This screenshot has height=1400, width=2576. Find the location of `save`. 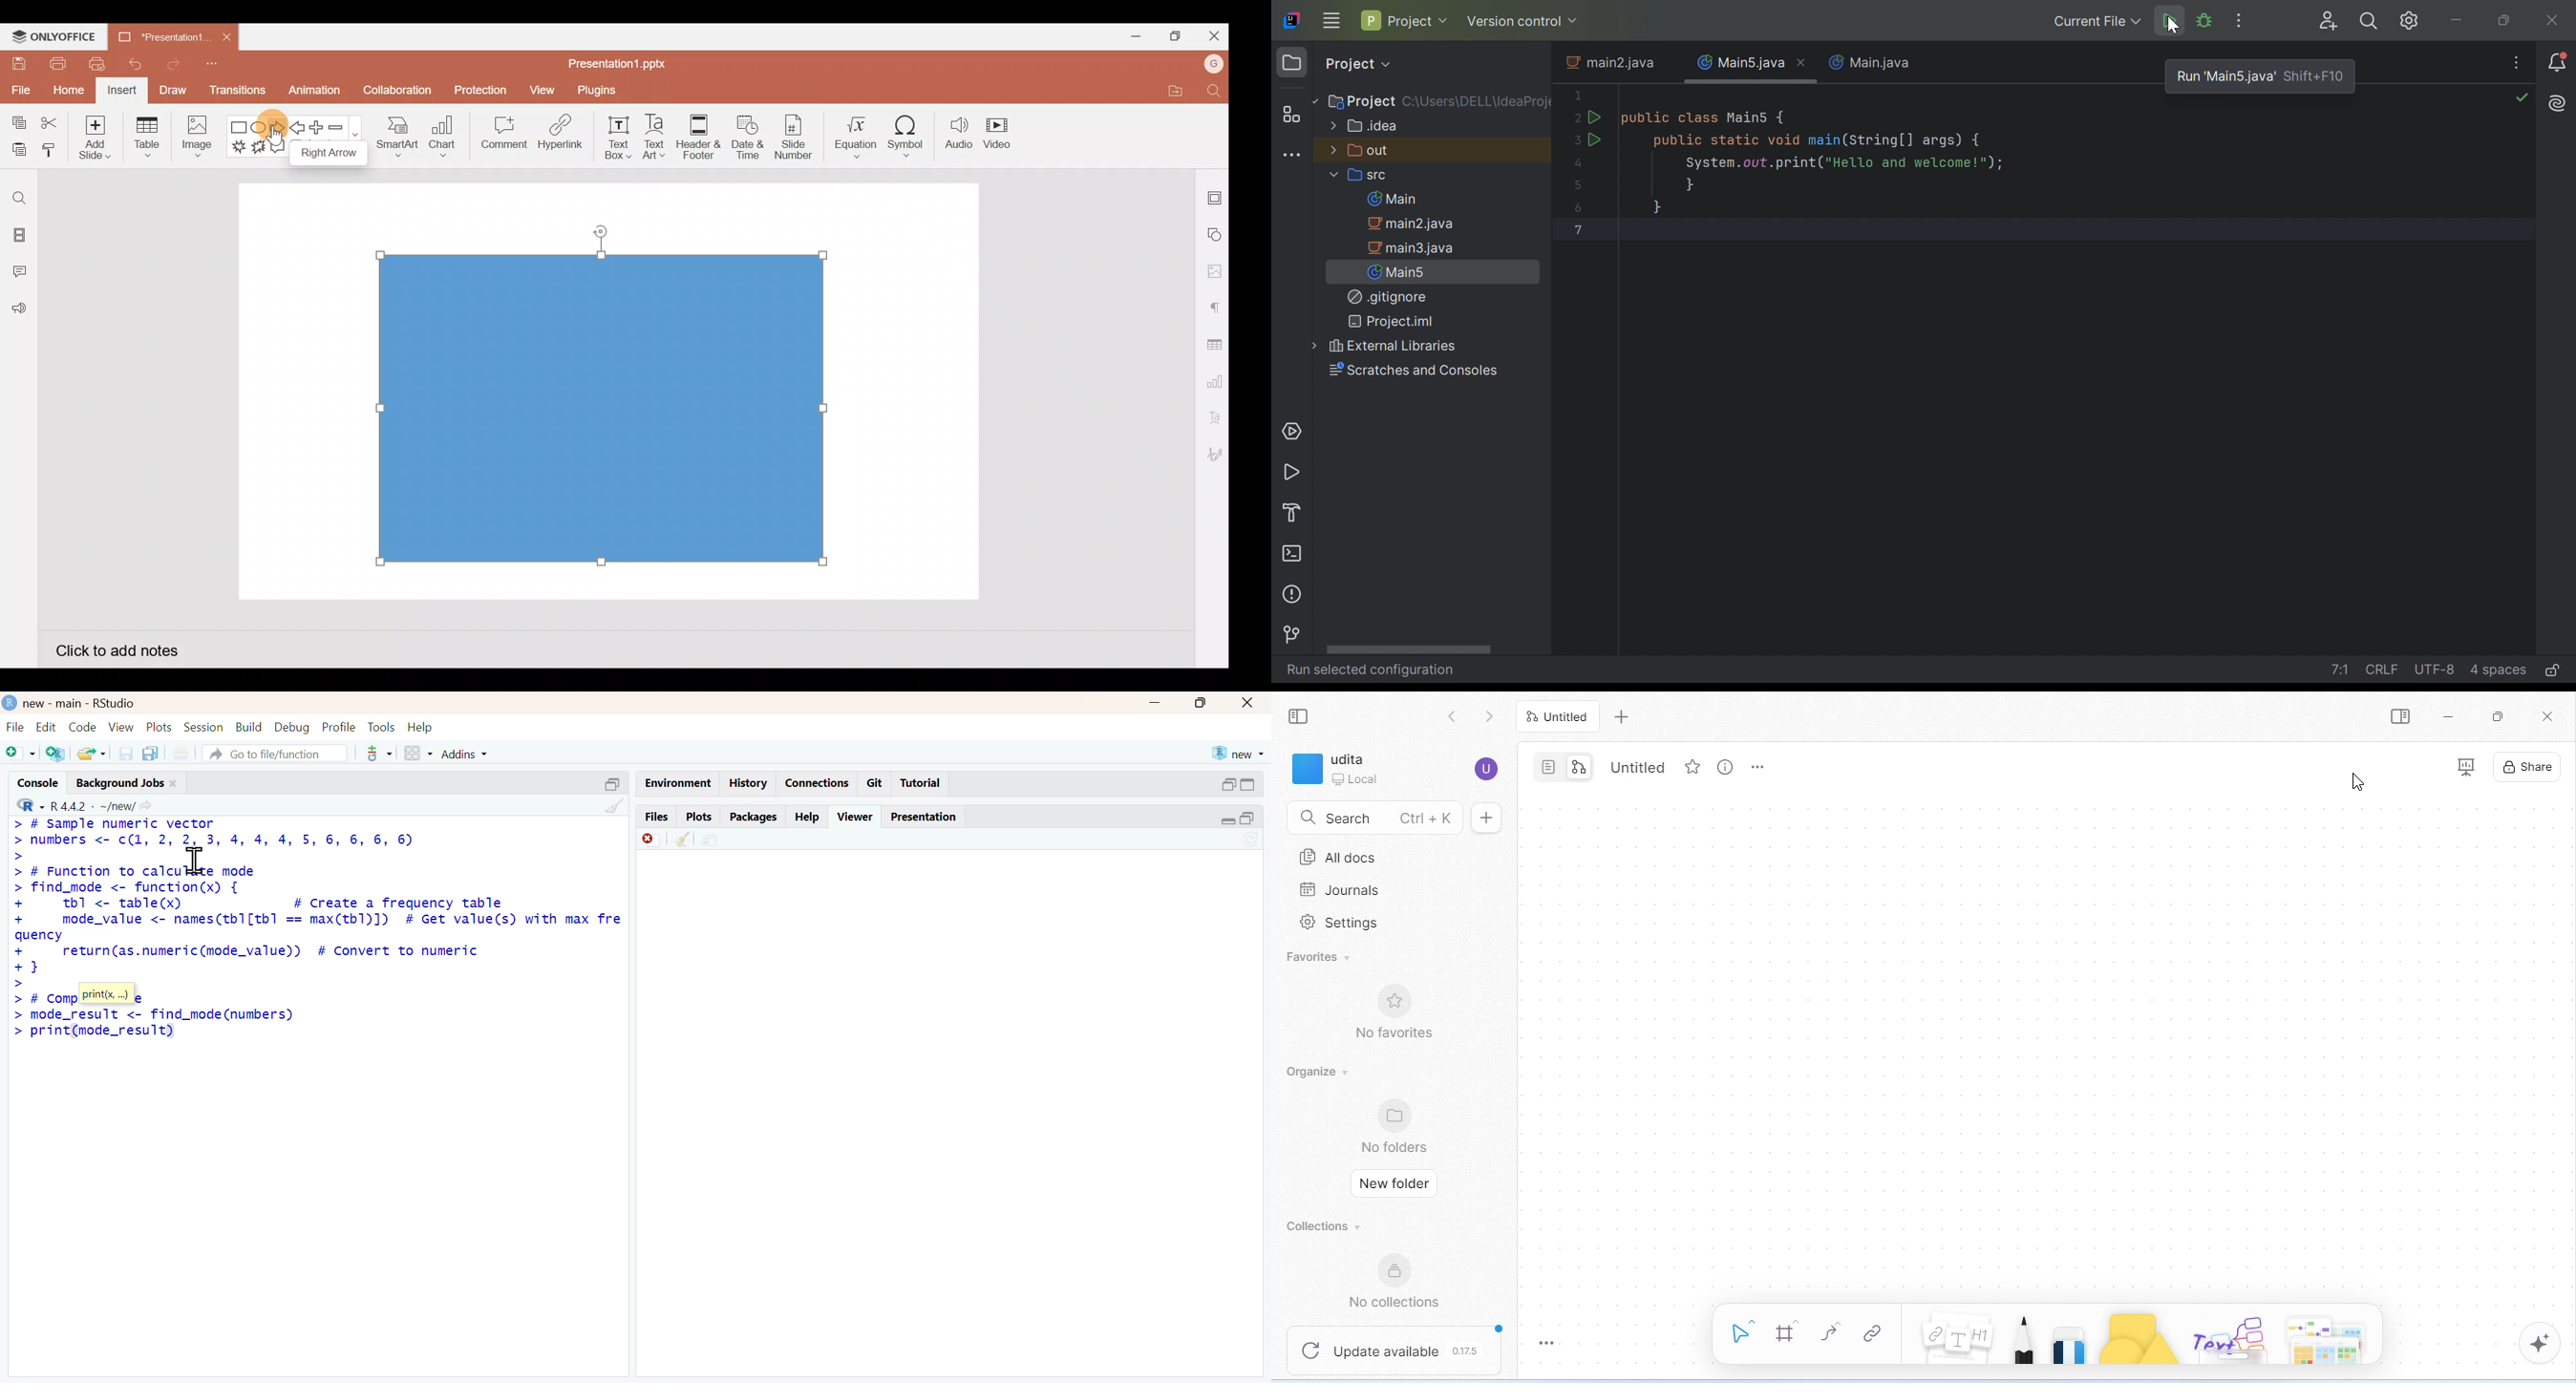

save is located at coordinates (127, 753).